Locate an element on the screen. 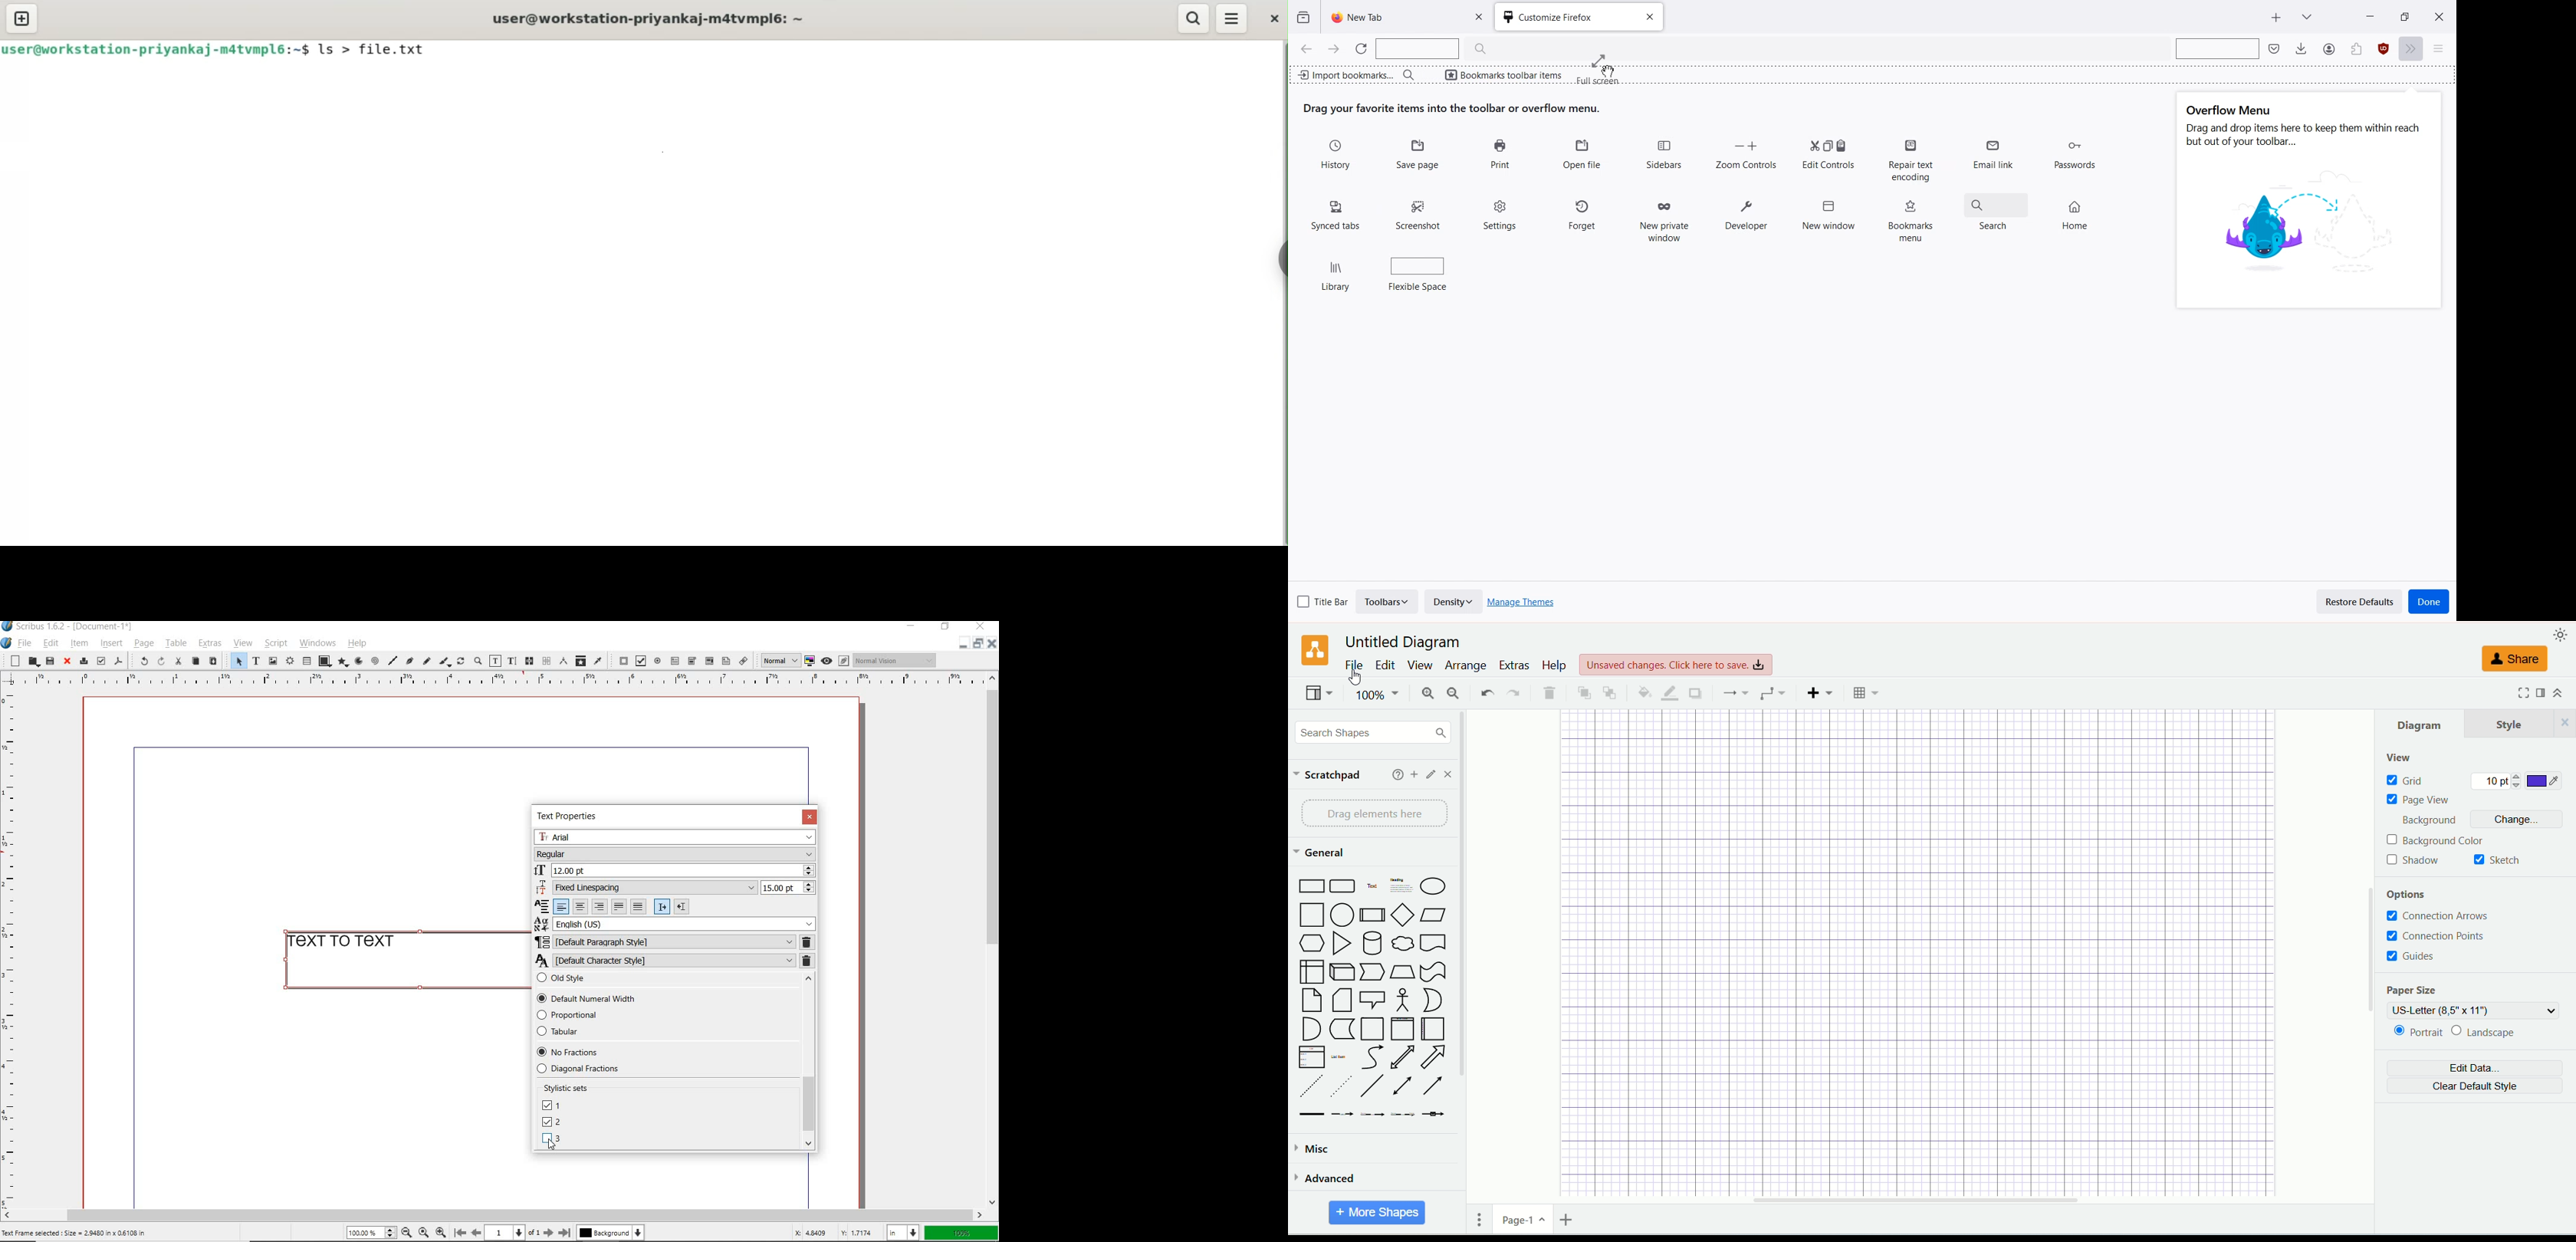 This screenshot has width=2576, height=1260. general is located at coordinates (1322, 853).